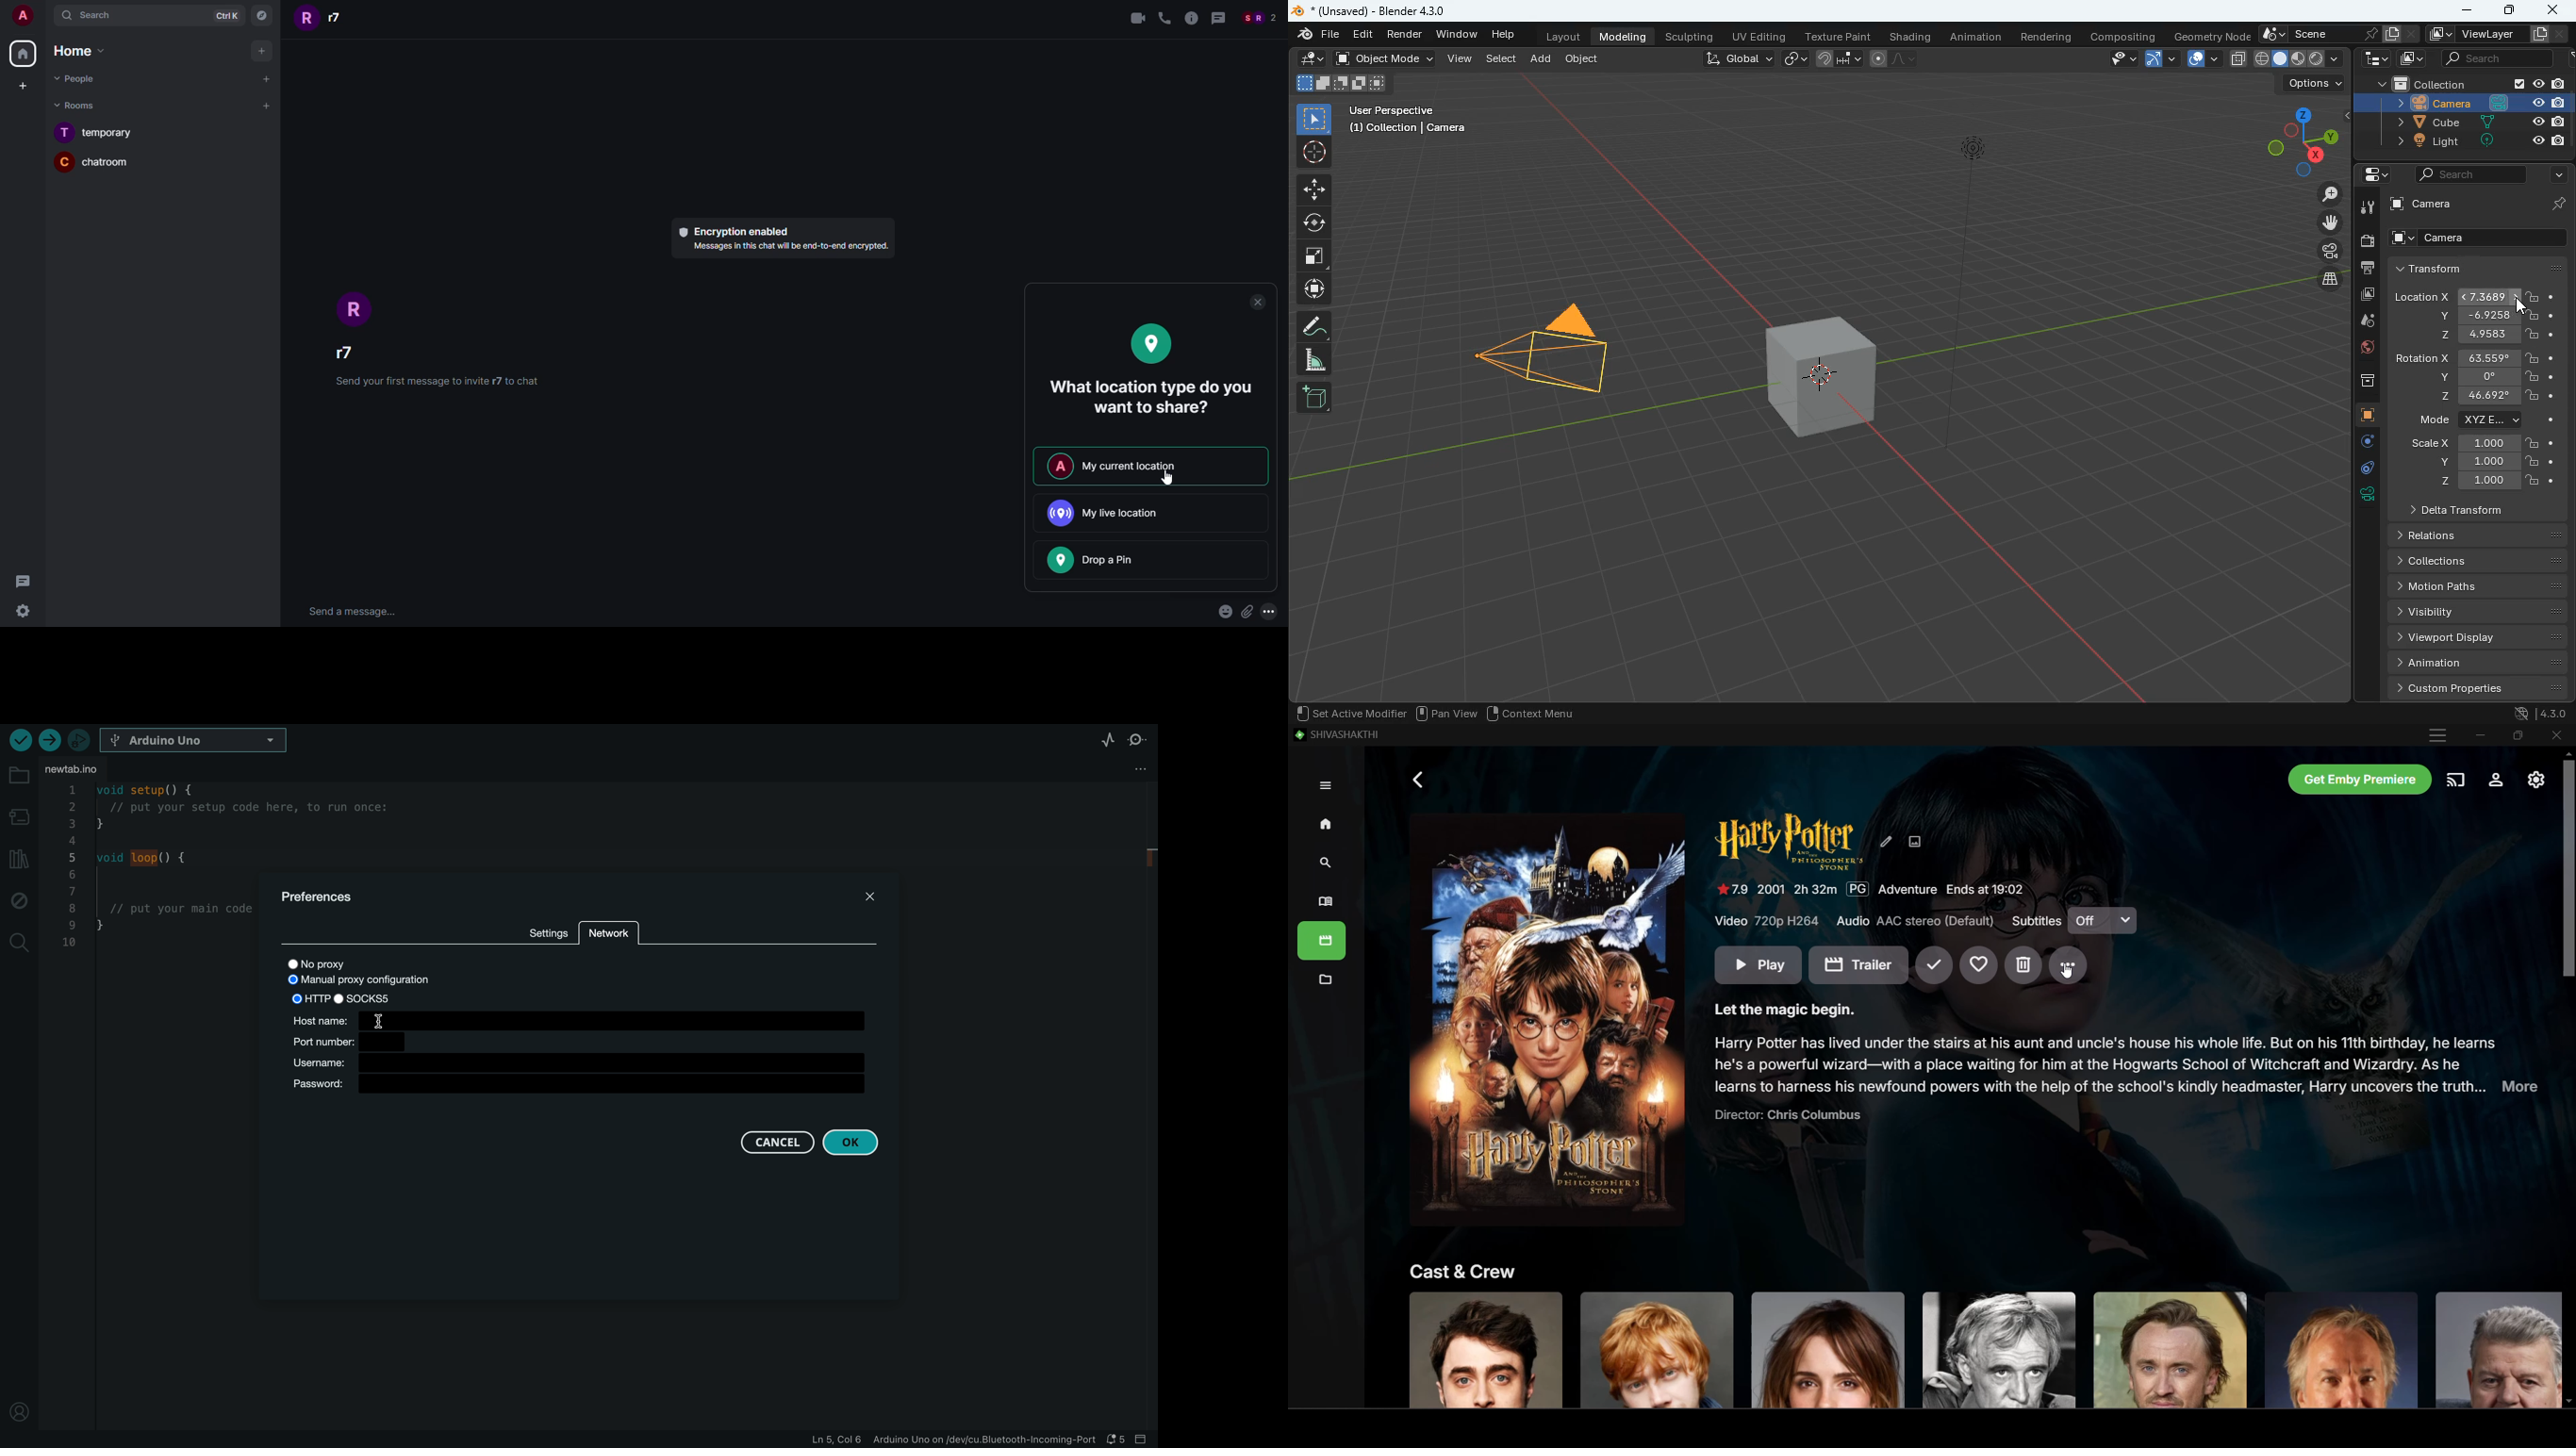 This screenshot has height=1456, width=2576. I want to click on Movie Synopsis, so click(2127, 1063).